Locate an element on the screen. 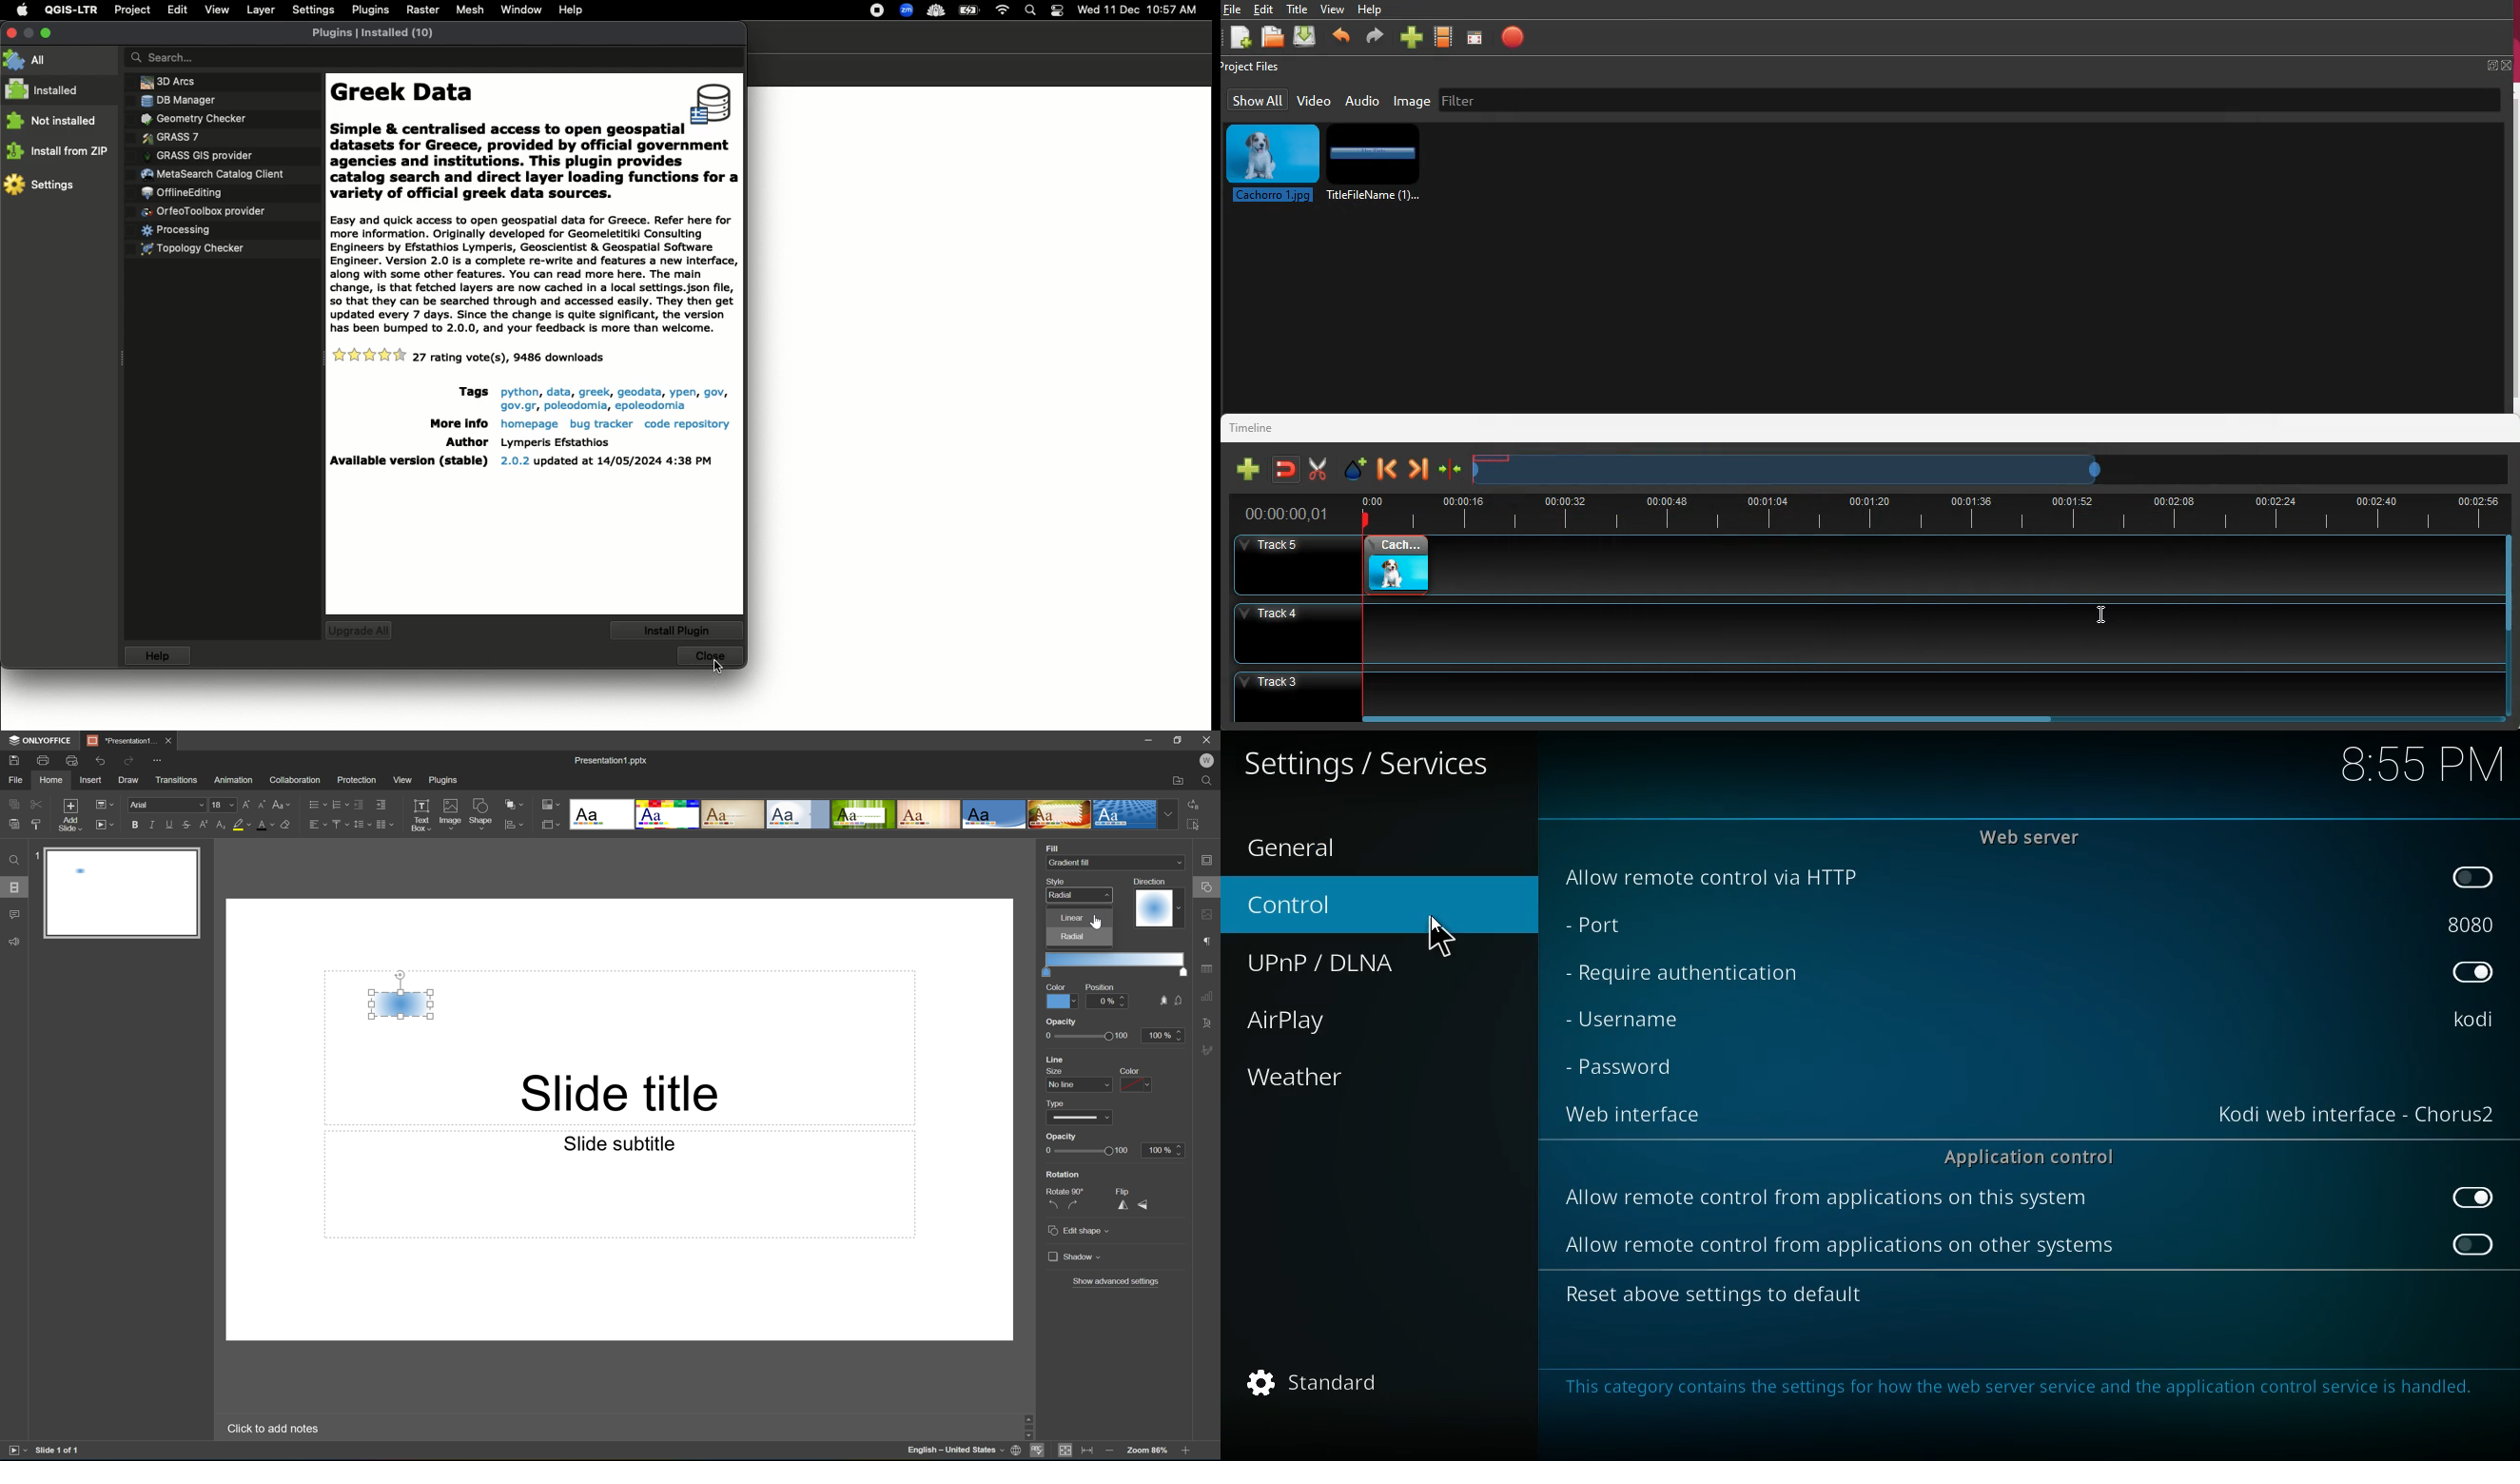  Flip is located at coordinates (1125, 1191).